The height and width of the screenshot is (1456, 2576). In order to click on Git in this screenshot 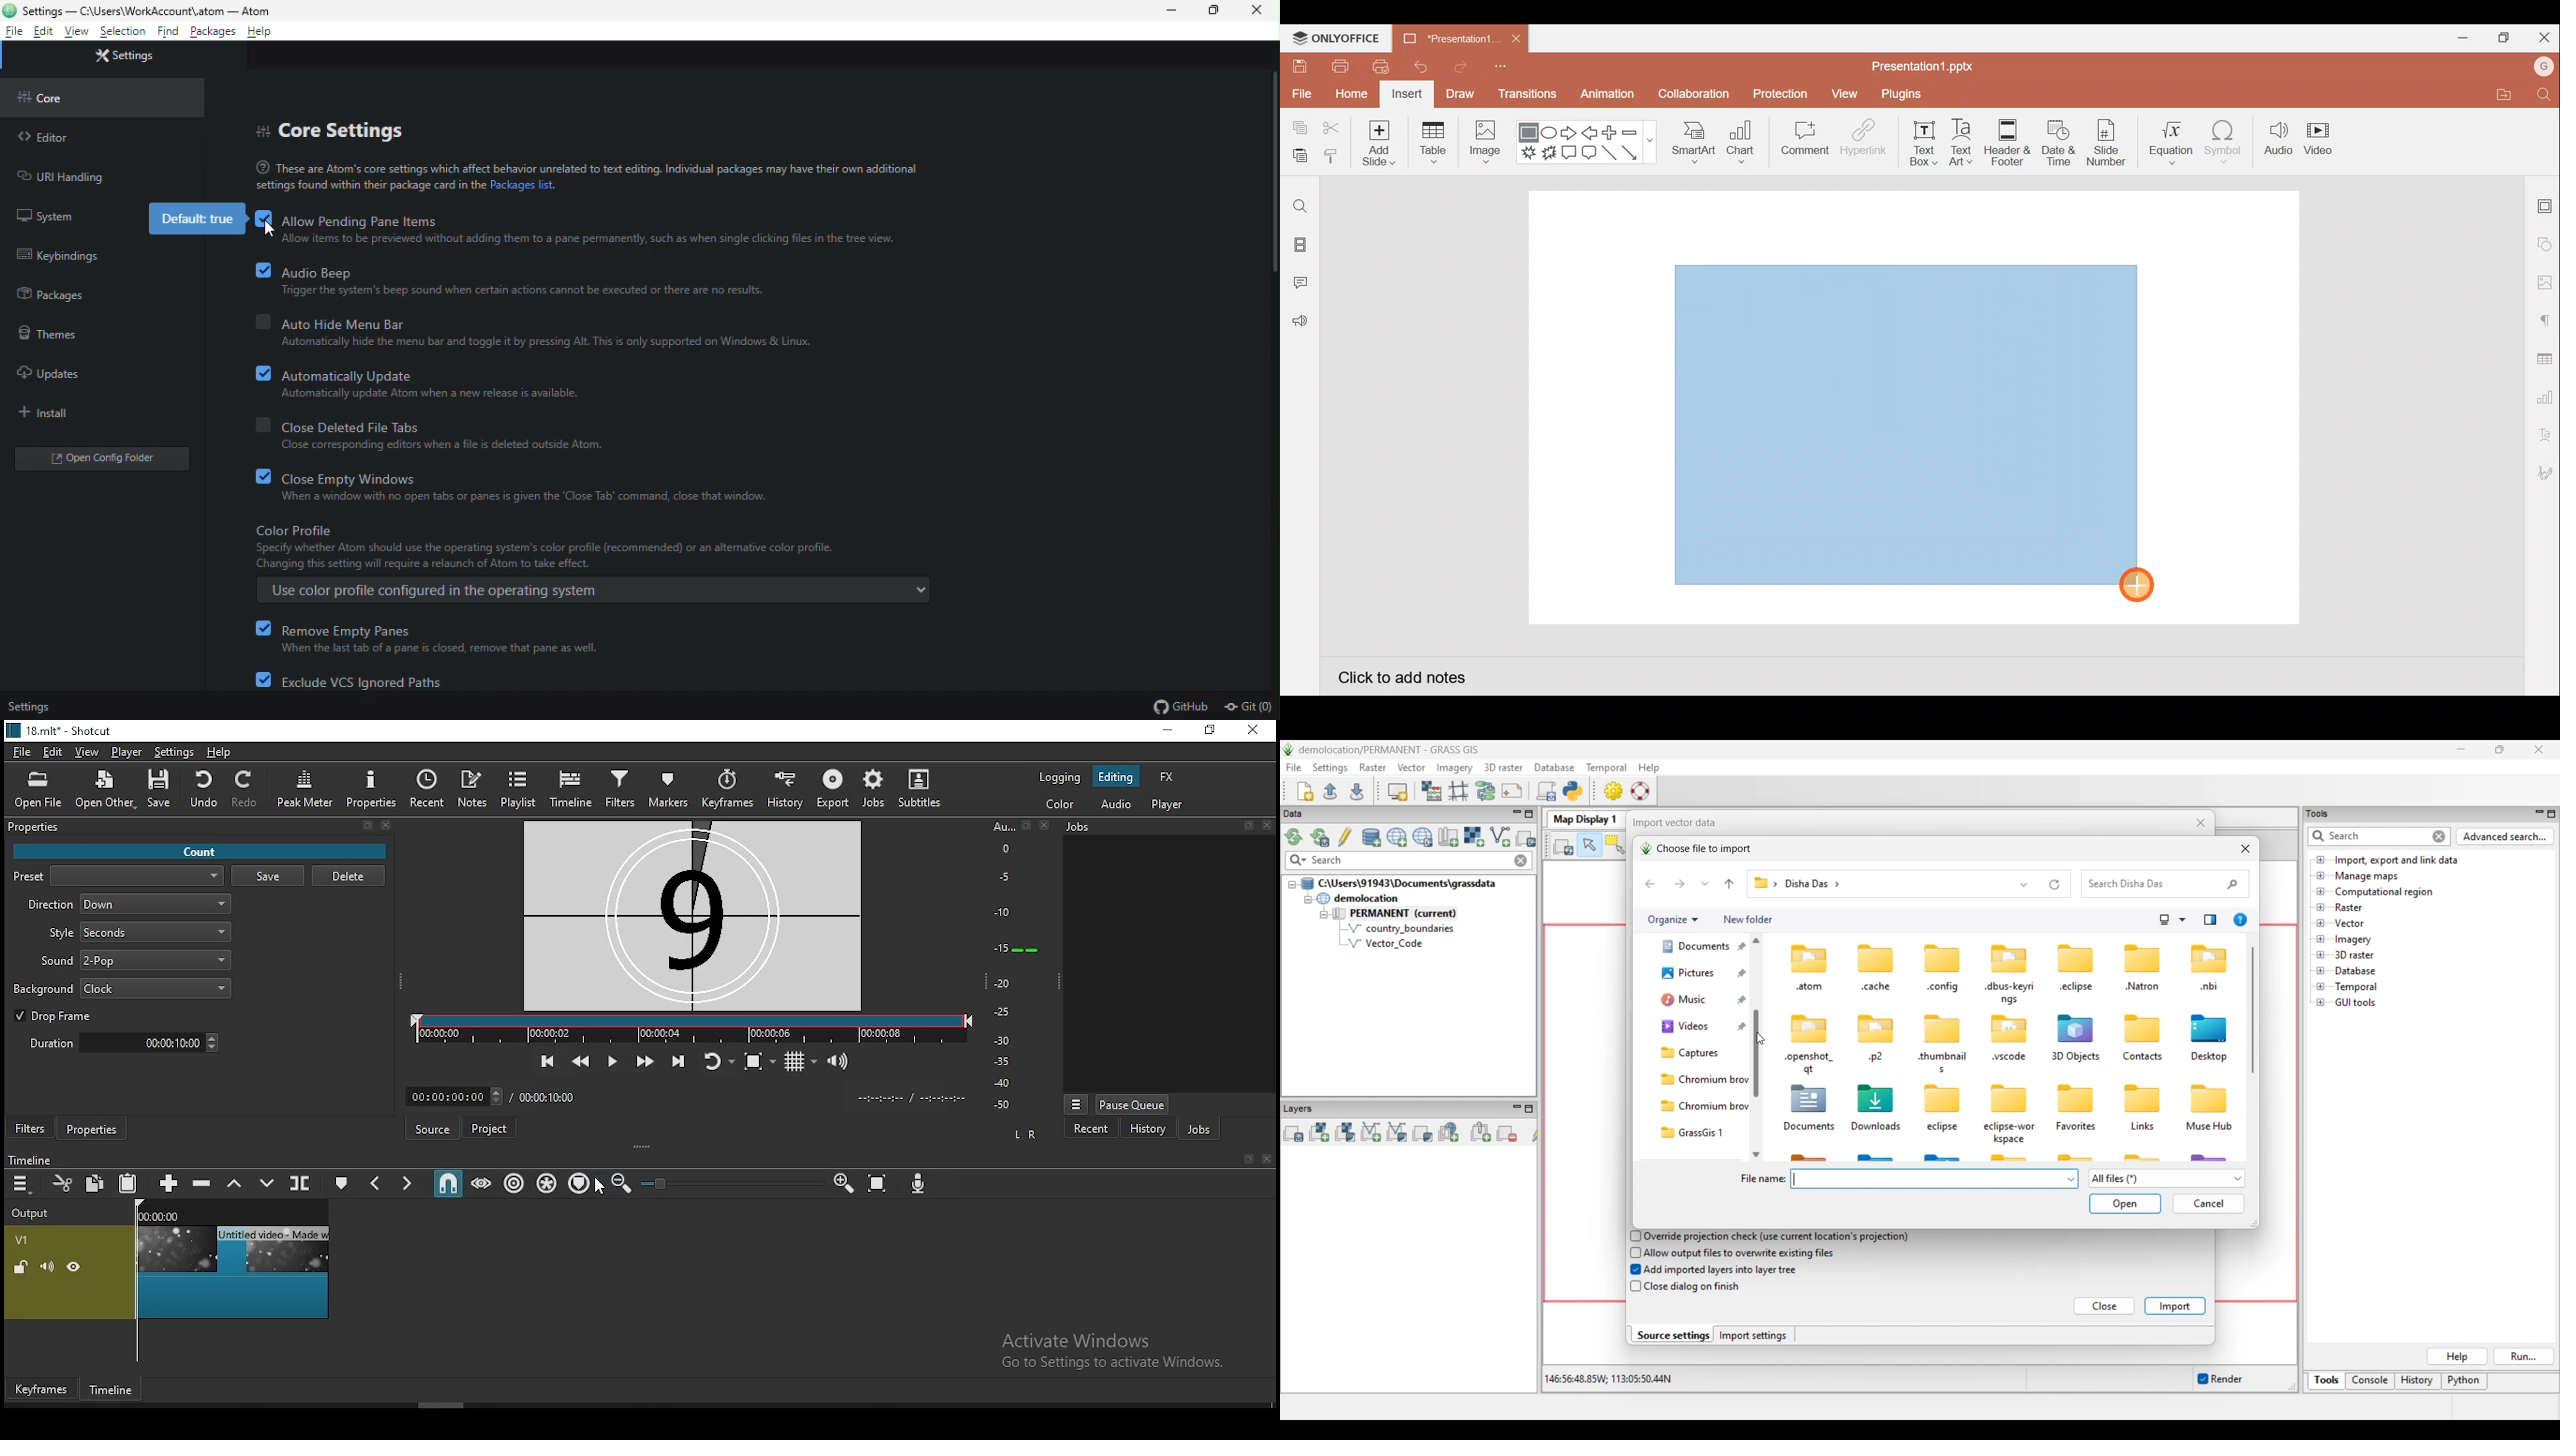, I will do `click(1250, 707)`.